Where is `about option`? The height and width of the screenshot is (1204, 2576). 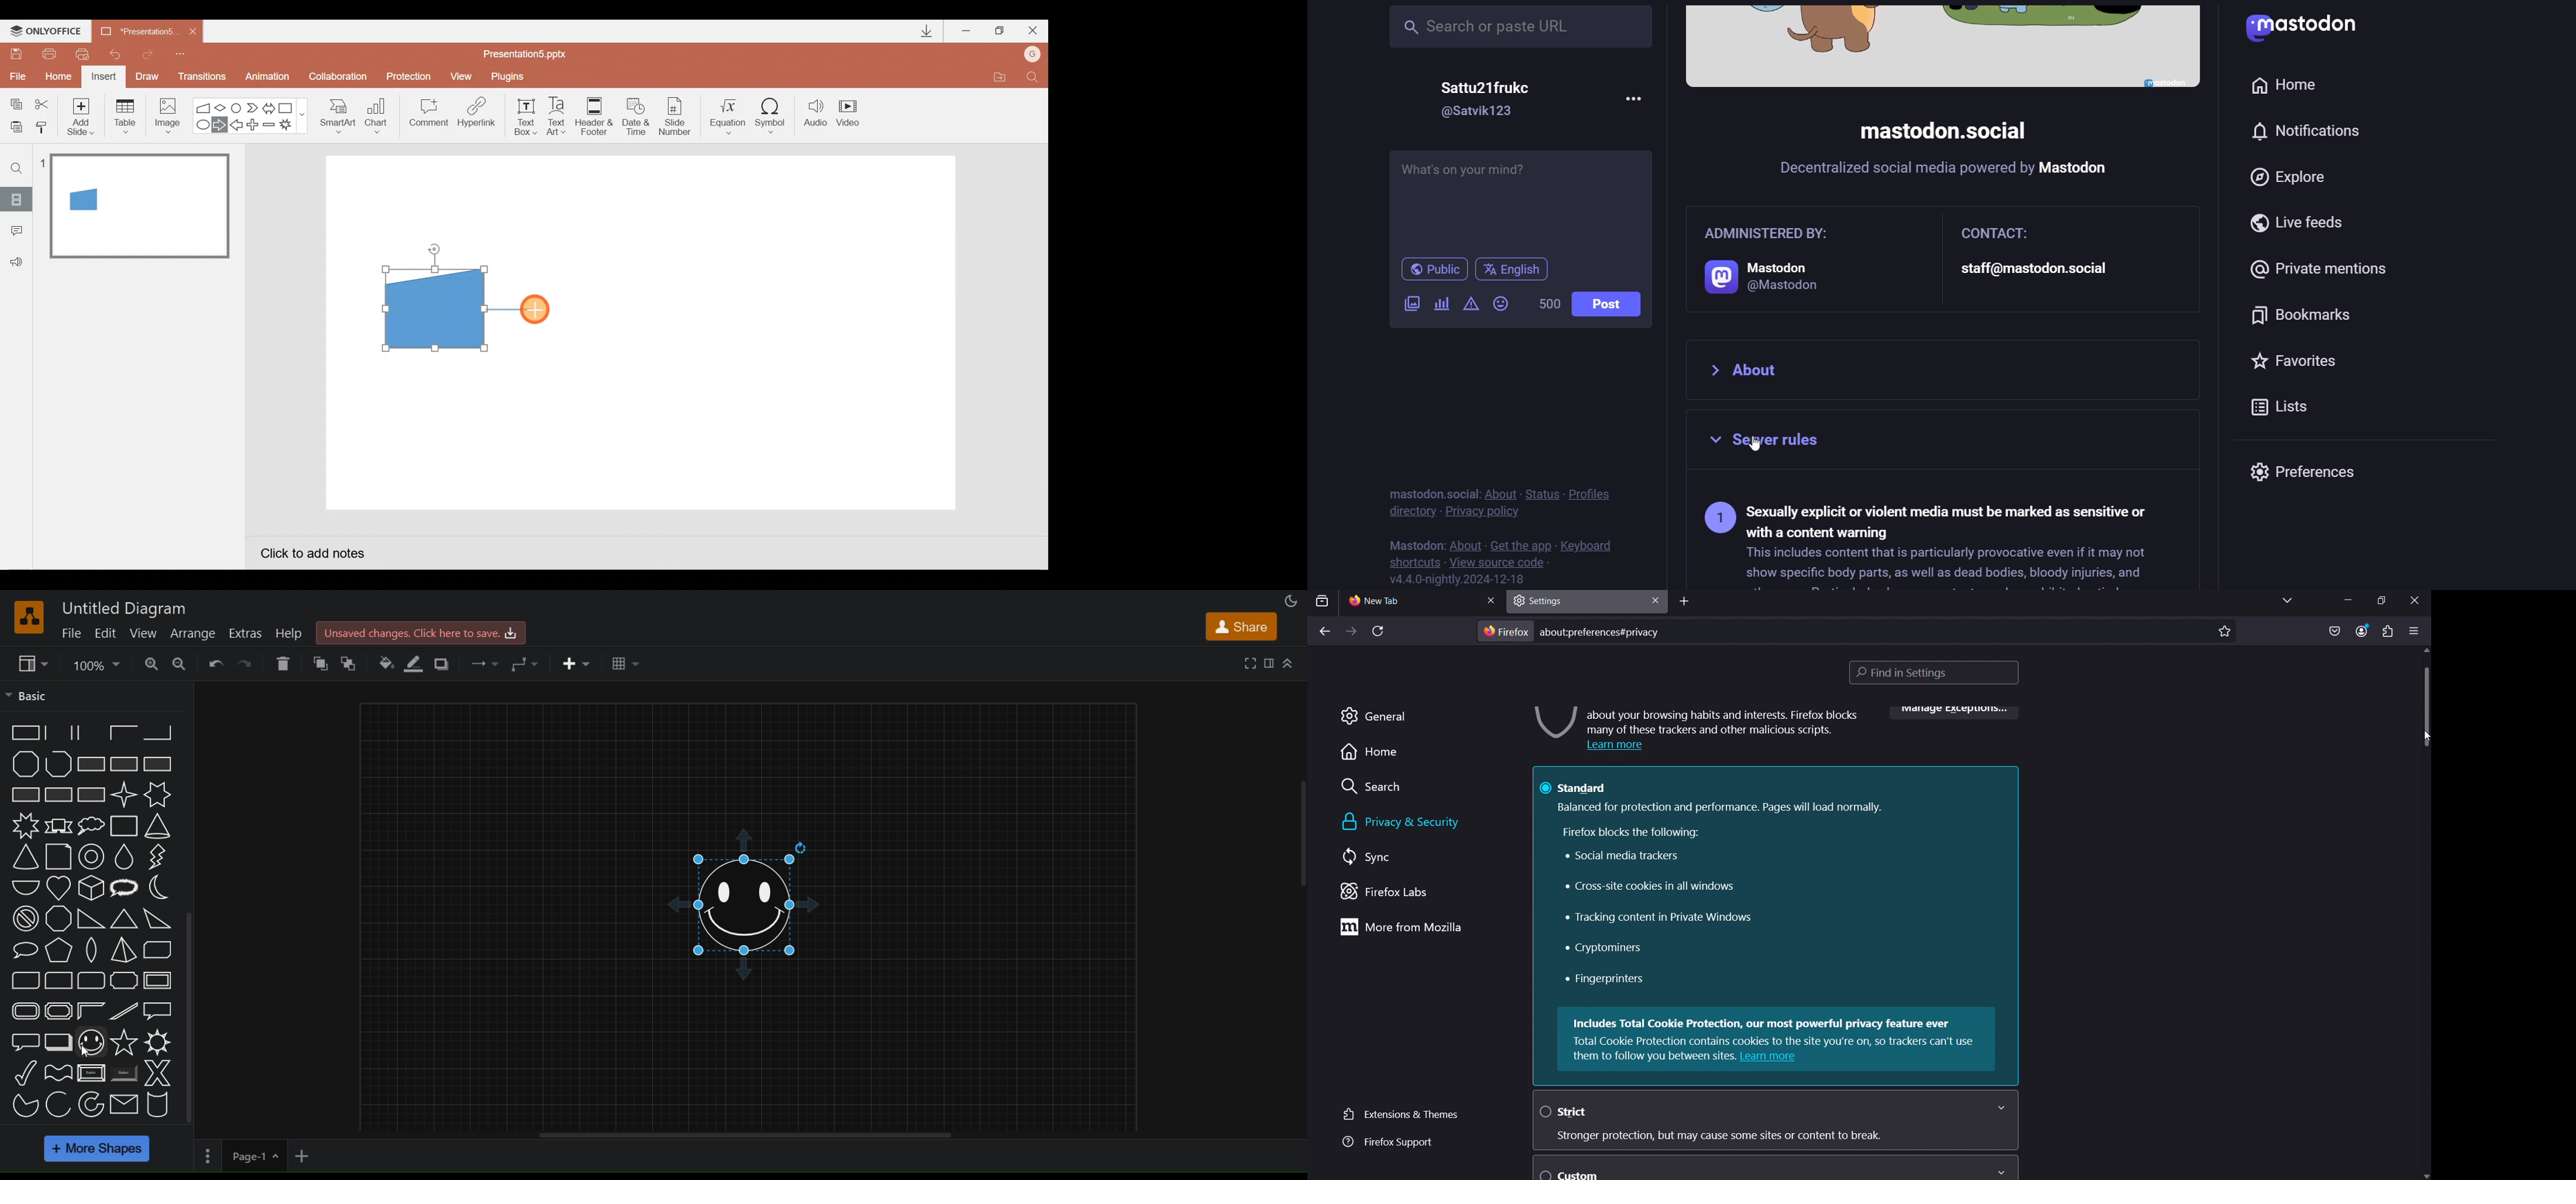 about option is located at coordinates (1946, 369).